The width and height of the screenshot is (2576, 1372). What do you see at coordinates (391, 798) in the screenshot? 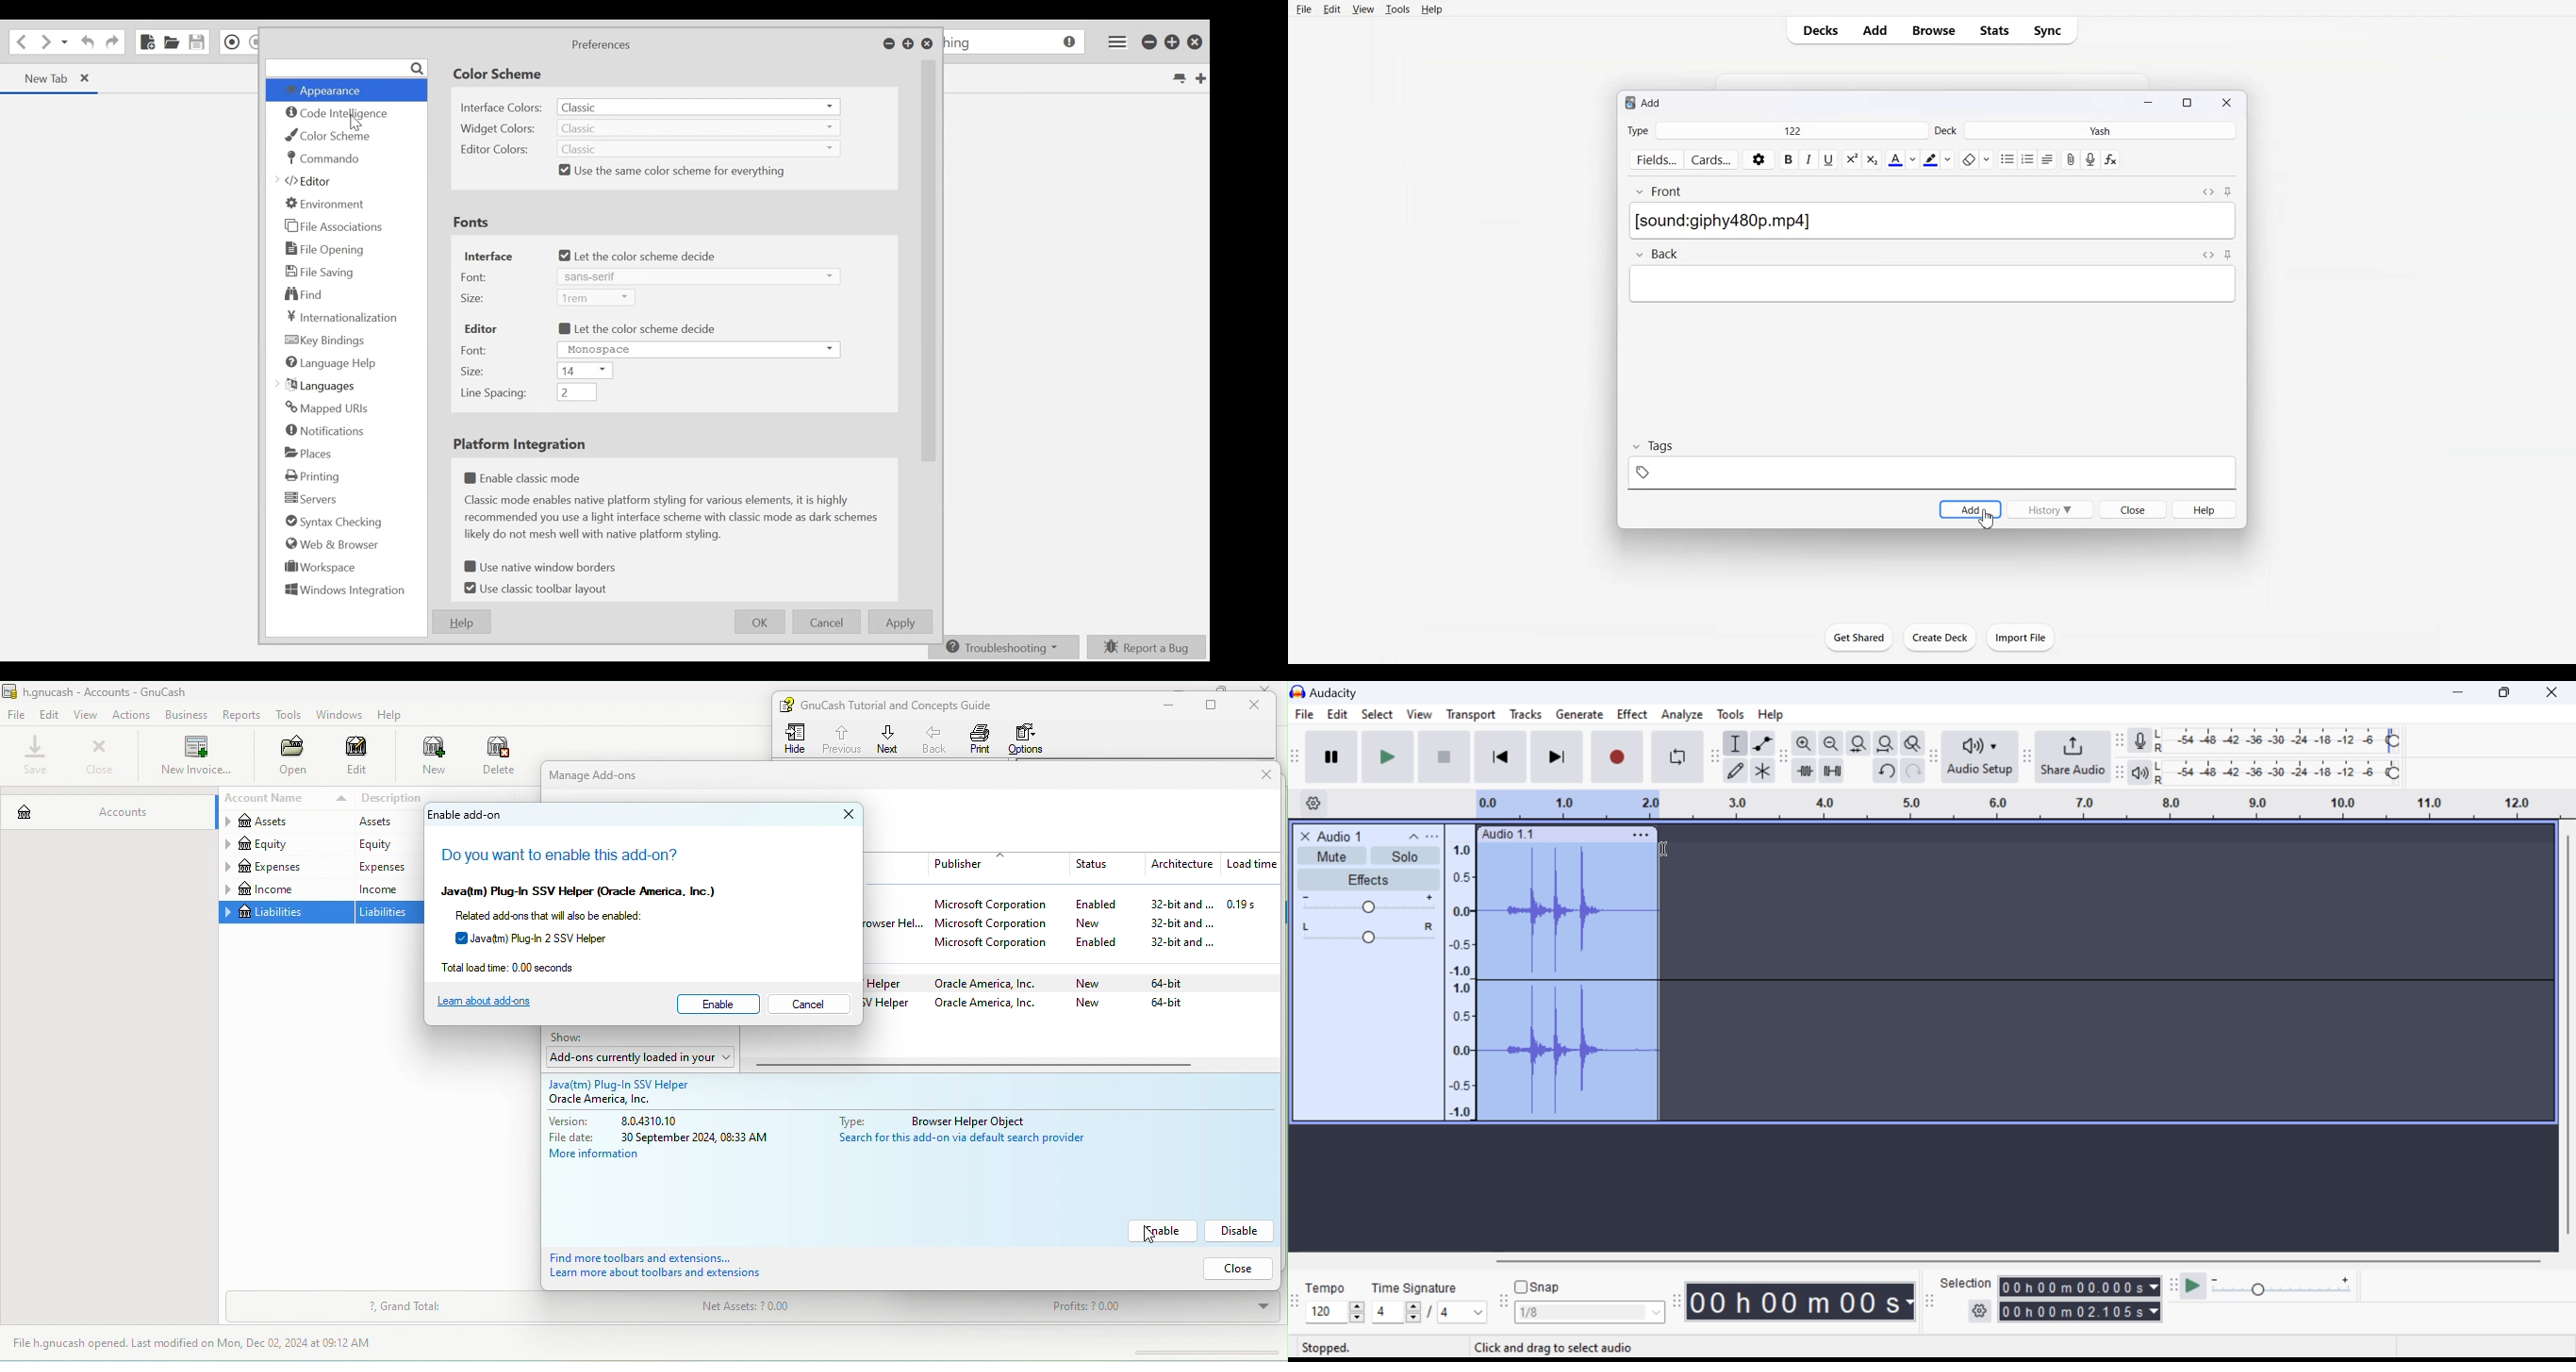
I see `description` at bounding box center [391, 798].